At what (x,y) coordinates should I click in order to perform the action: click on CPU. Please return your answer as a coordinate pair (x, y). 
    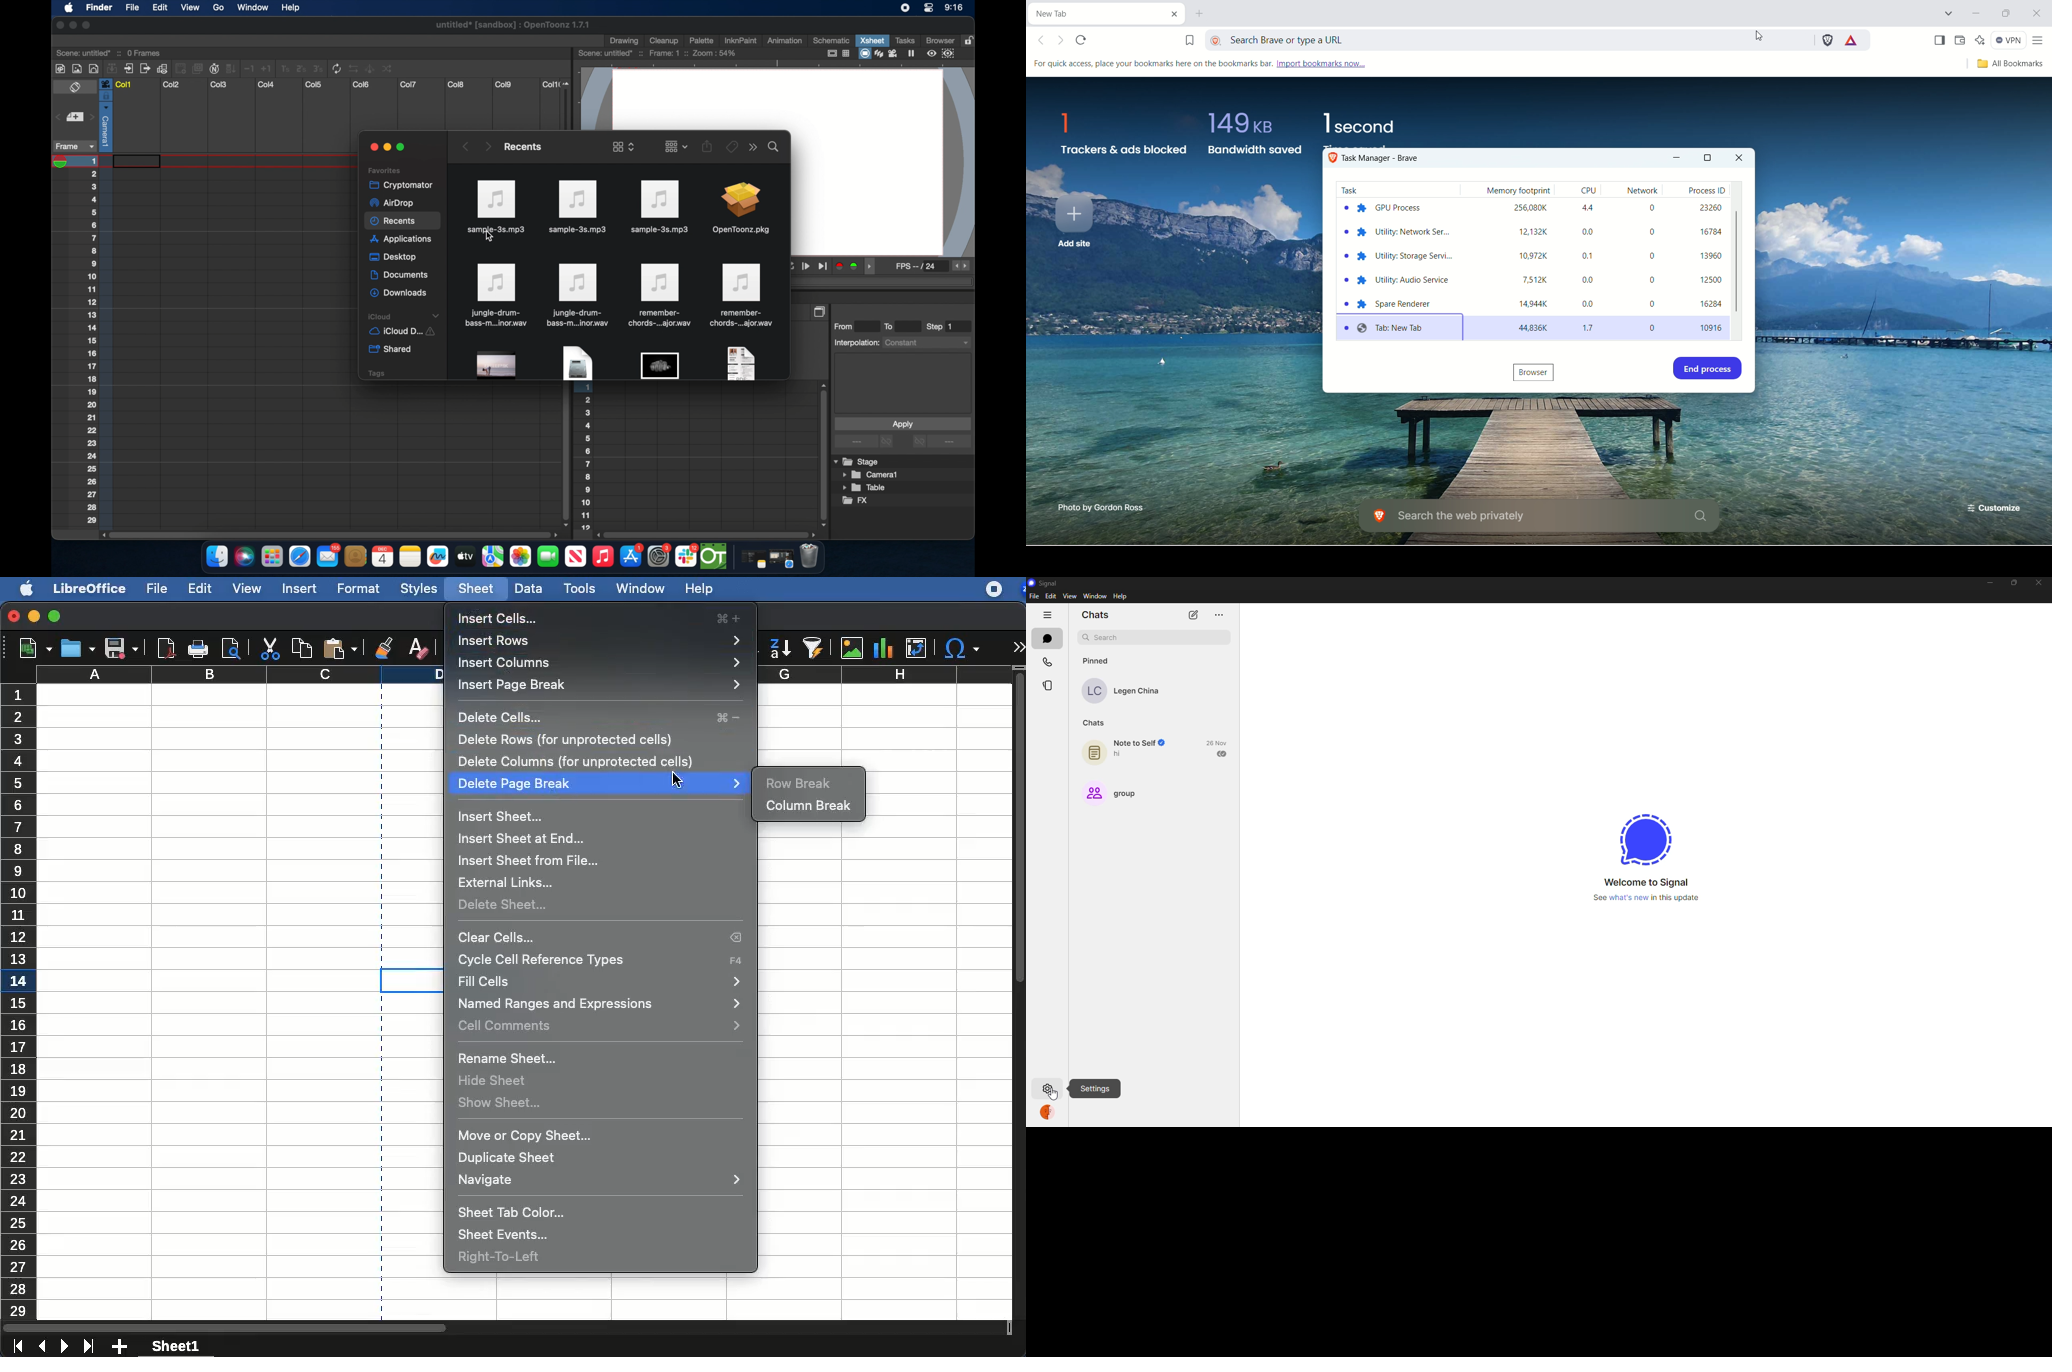
    Looking at the image, I should click on (1591, 262).